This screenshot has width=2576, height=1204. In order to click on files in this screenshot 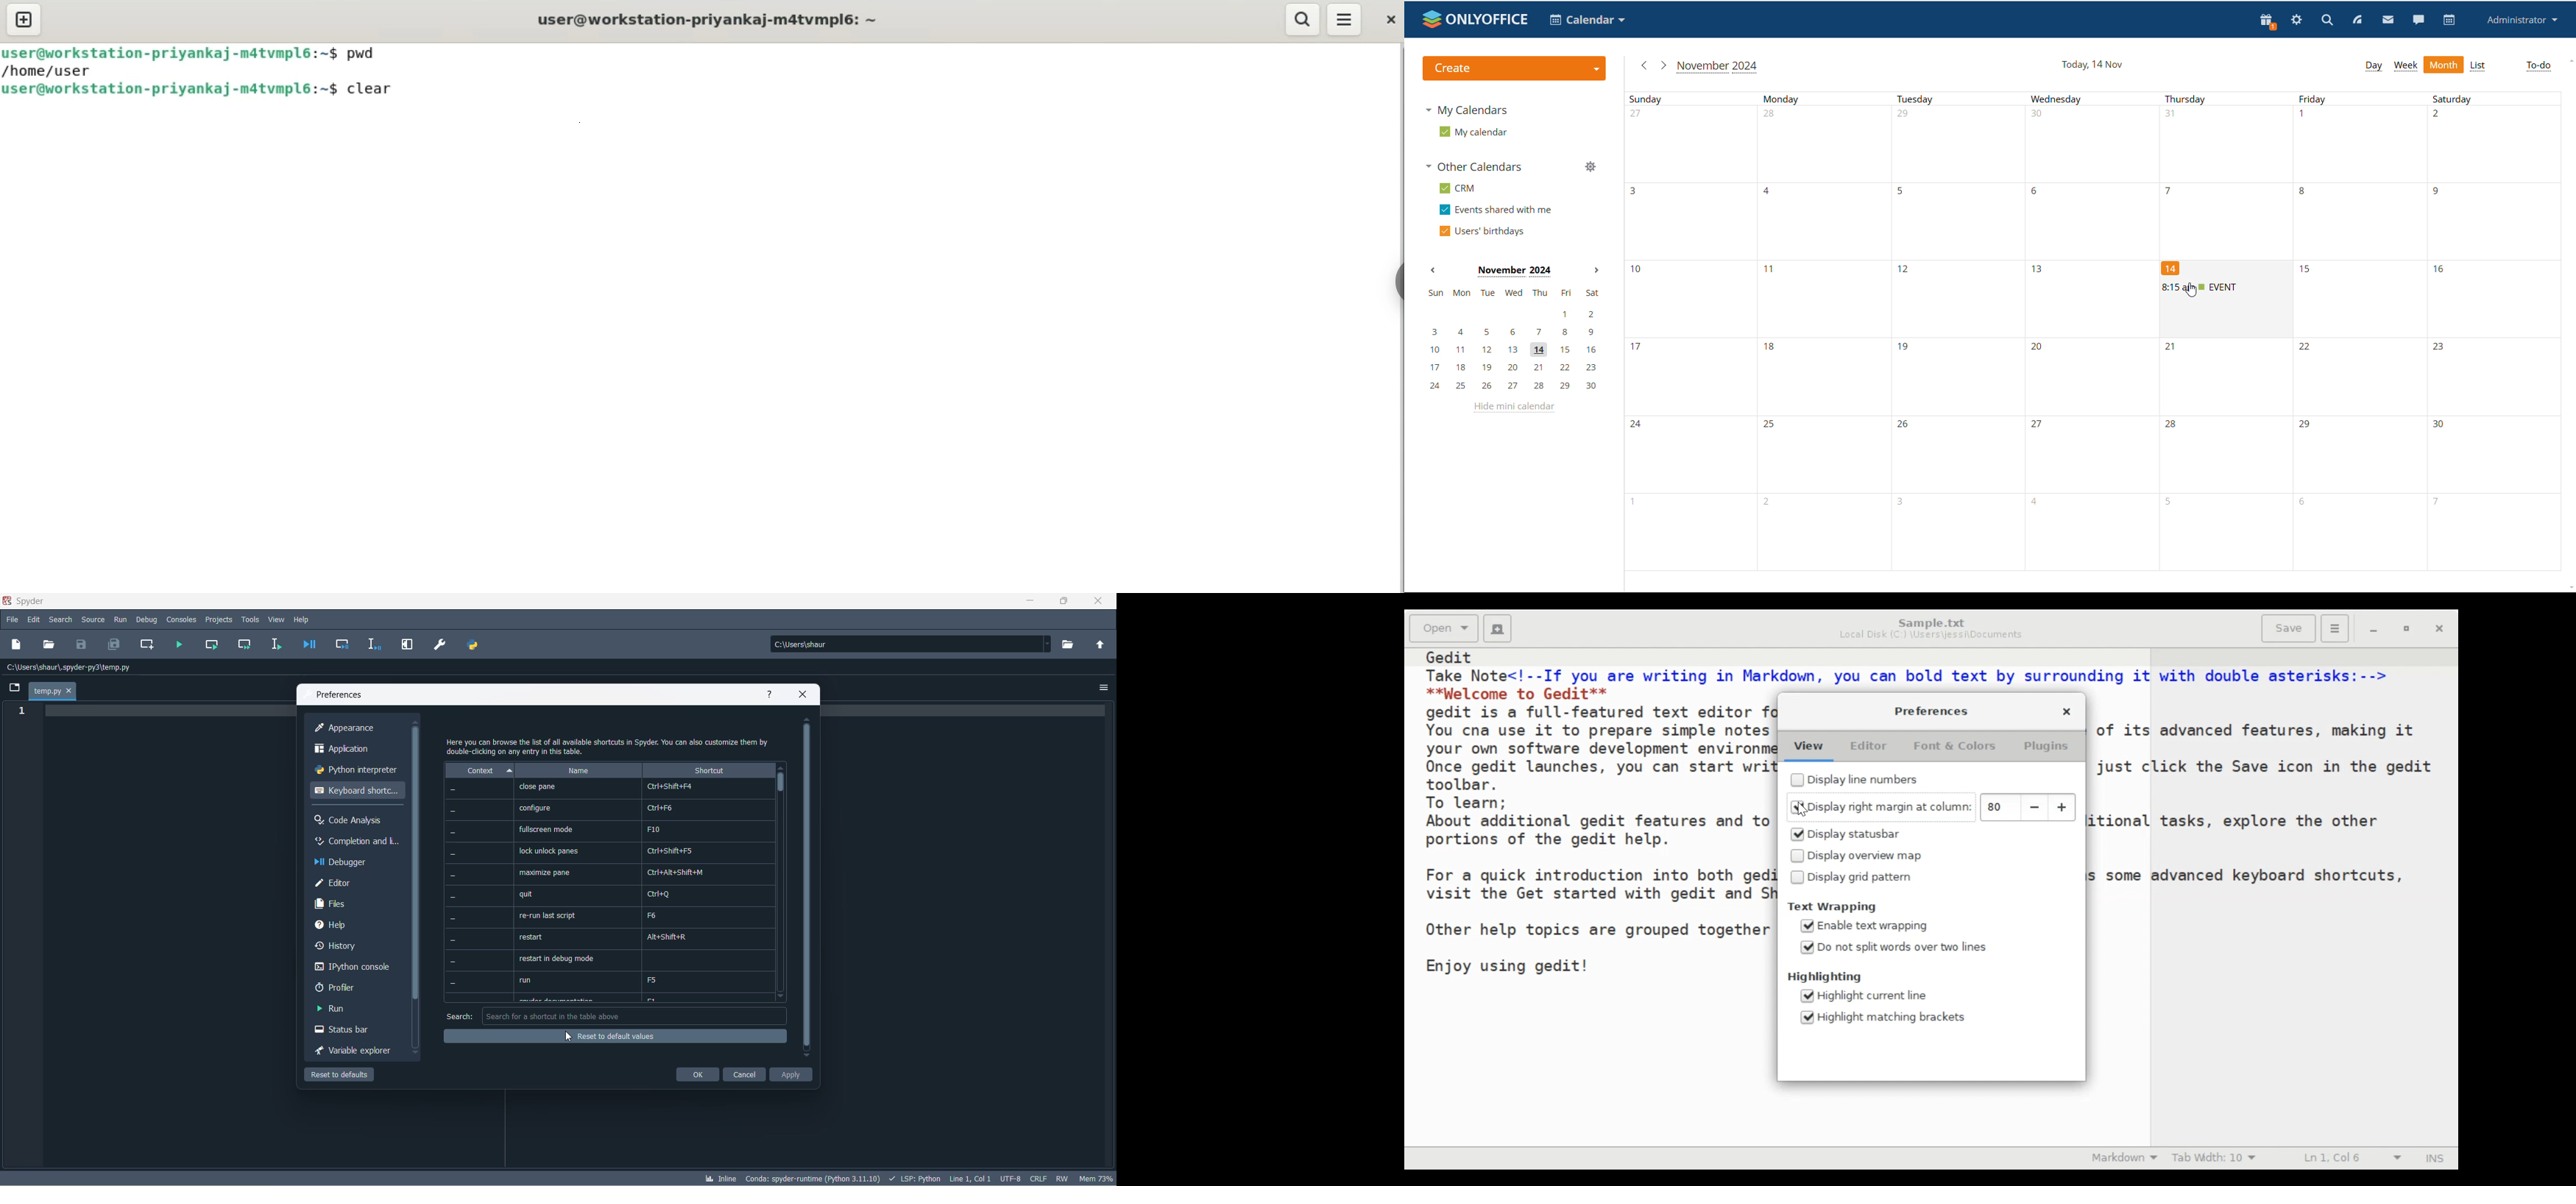, I will do `click(352, 903)`.